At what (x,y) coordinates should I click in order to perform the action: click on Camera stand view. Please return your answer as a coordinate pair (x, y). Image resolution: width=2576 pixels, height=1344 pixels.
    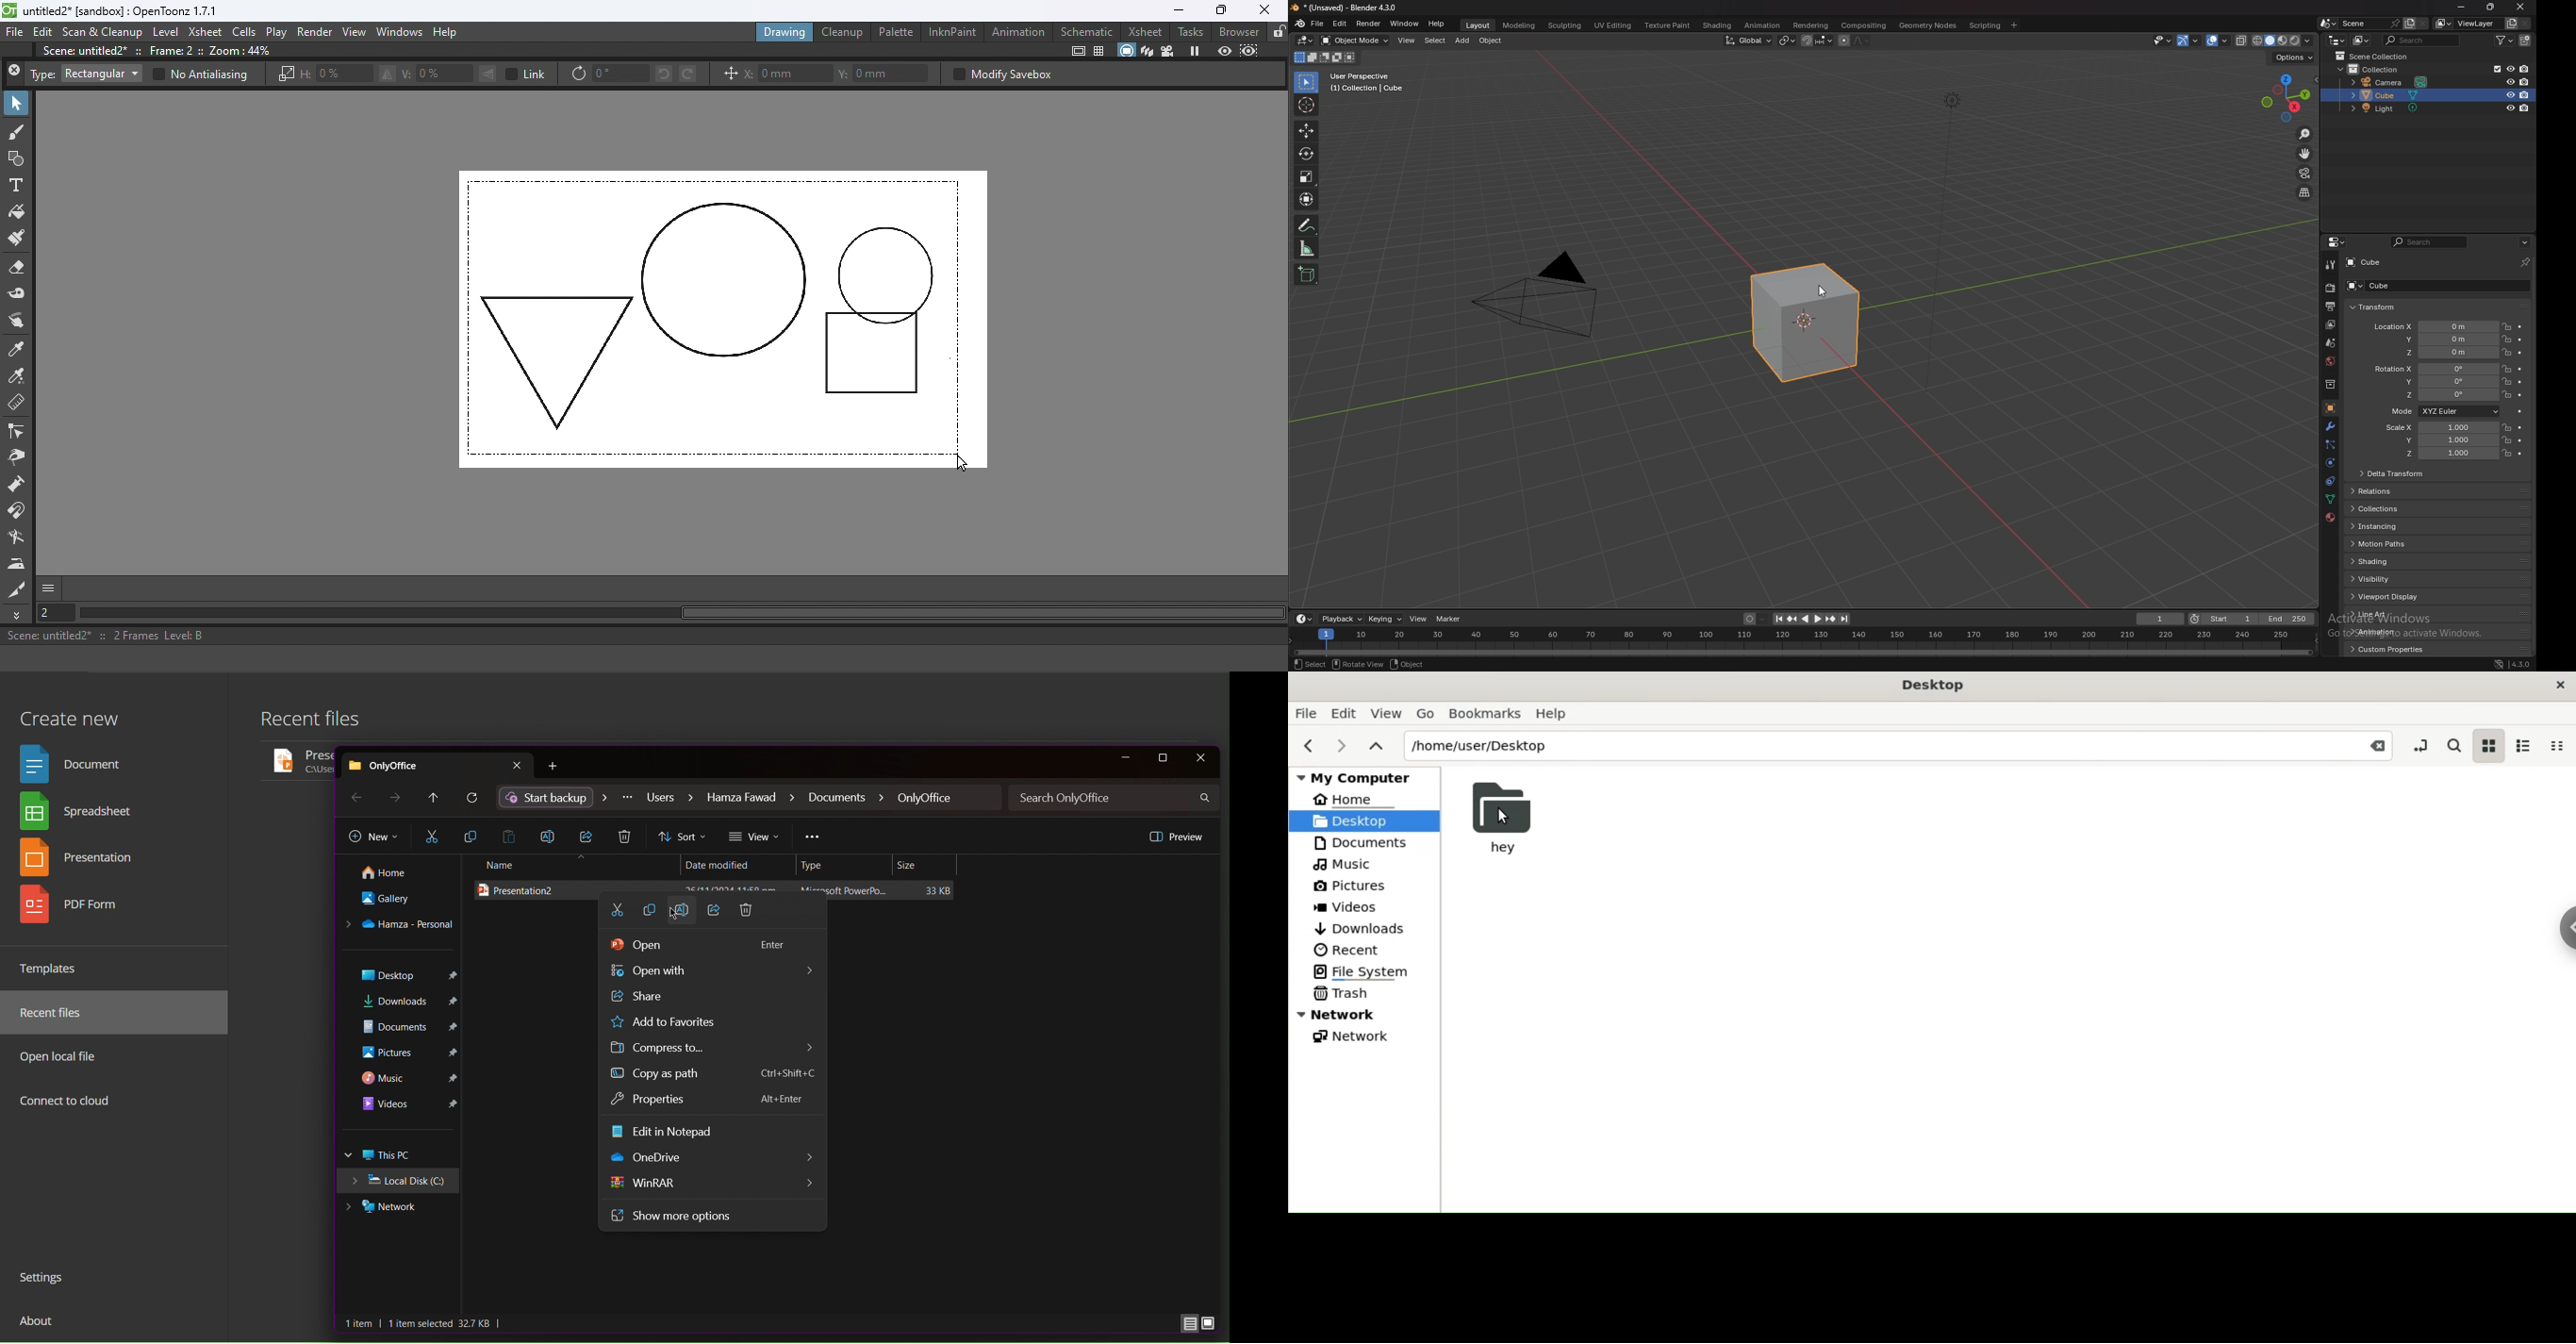
    Looking at the image, I should click on (1125, 50).